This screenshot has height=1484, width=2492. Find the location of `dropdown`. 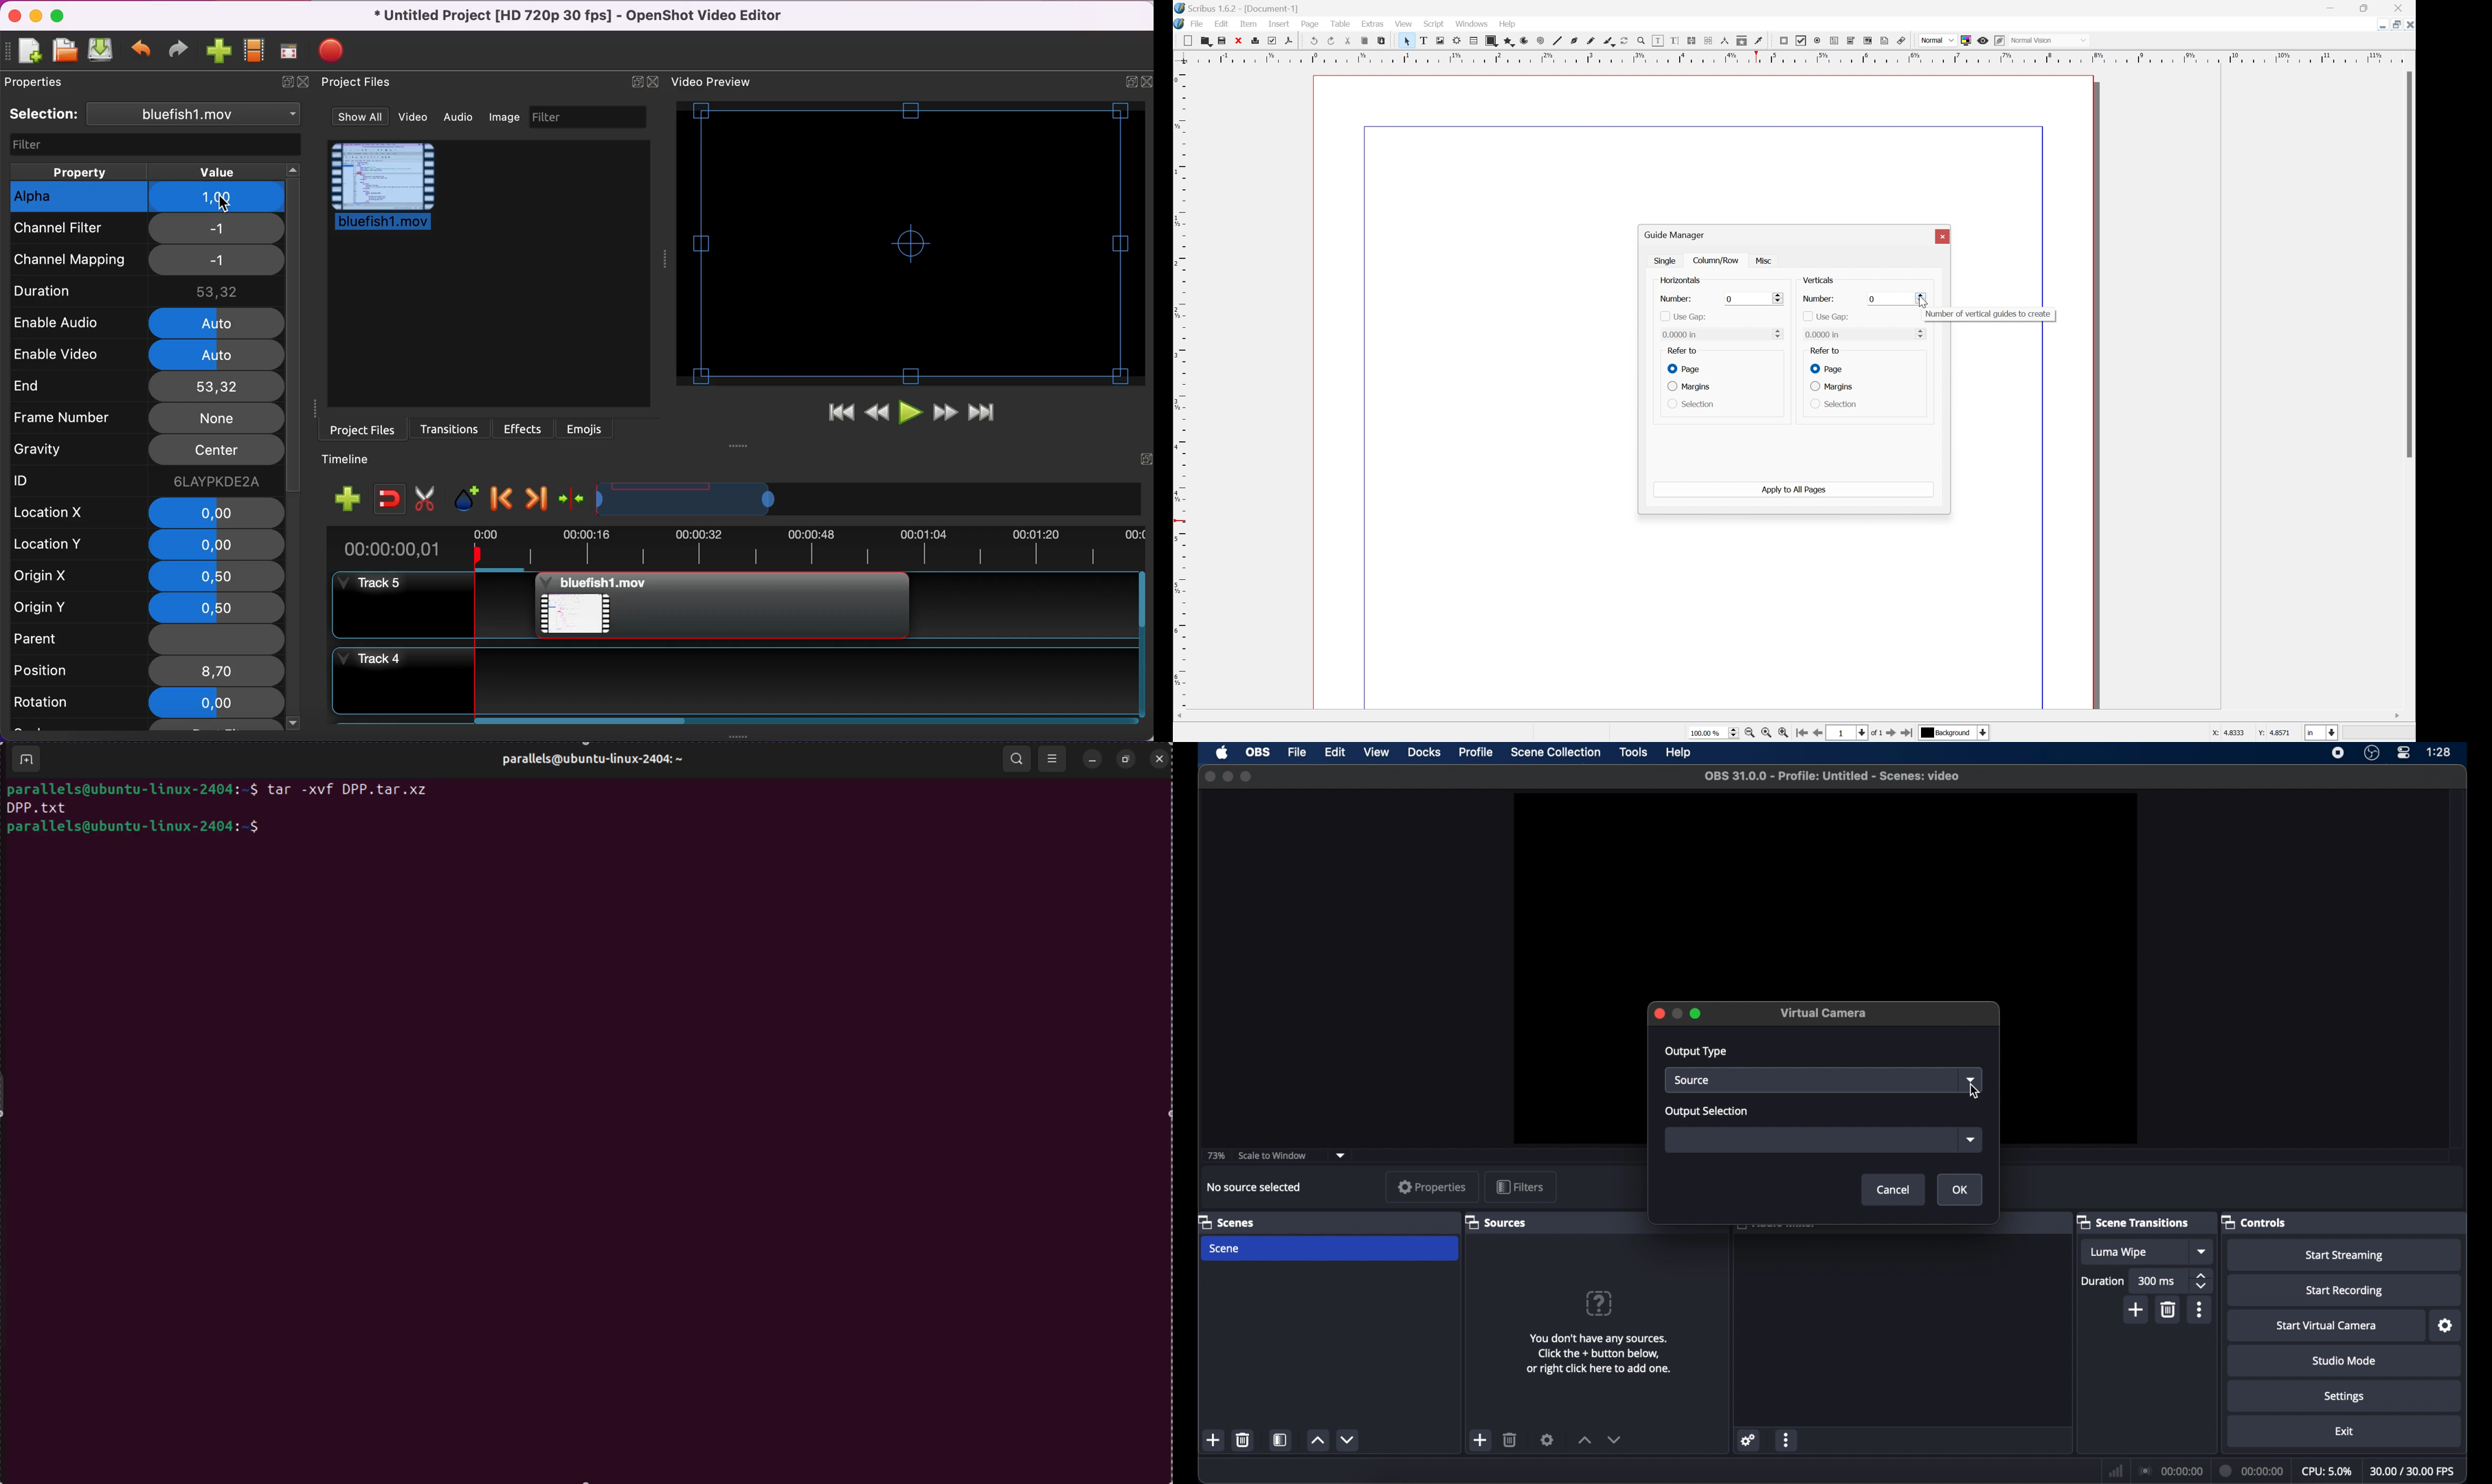

dropdown is located at coordinates (1971, 1080).